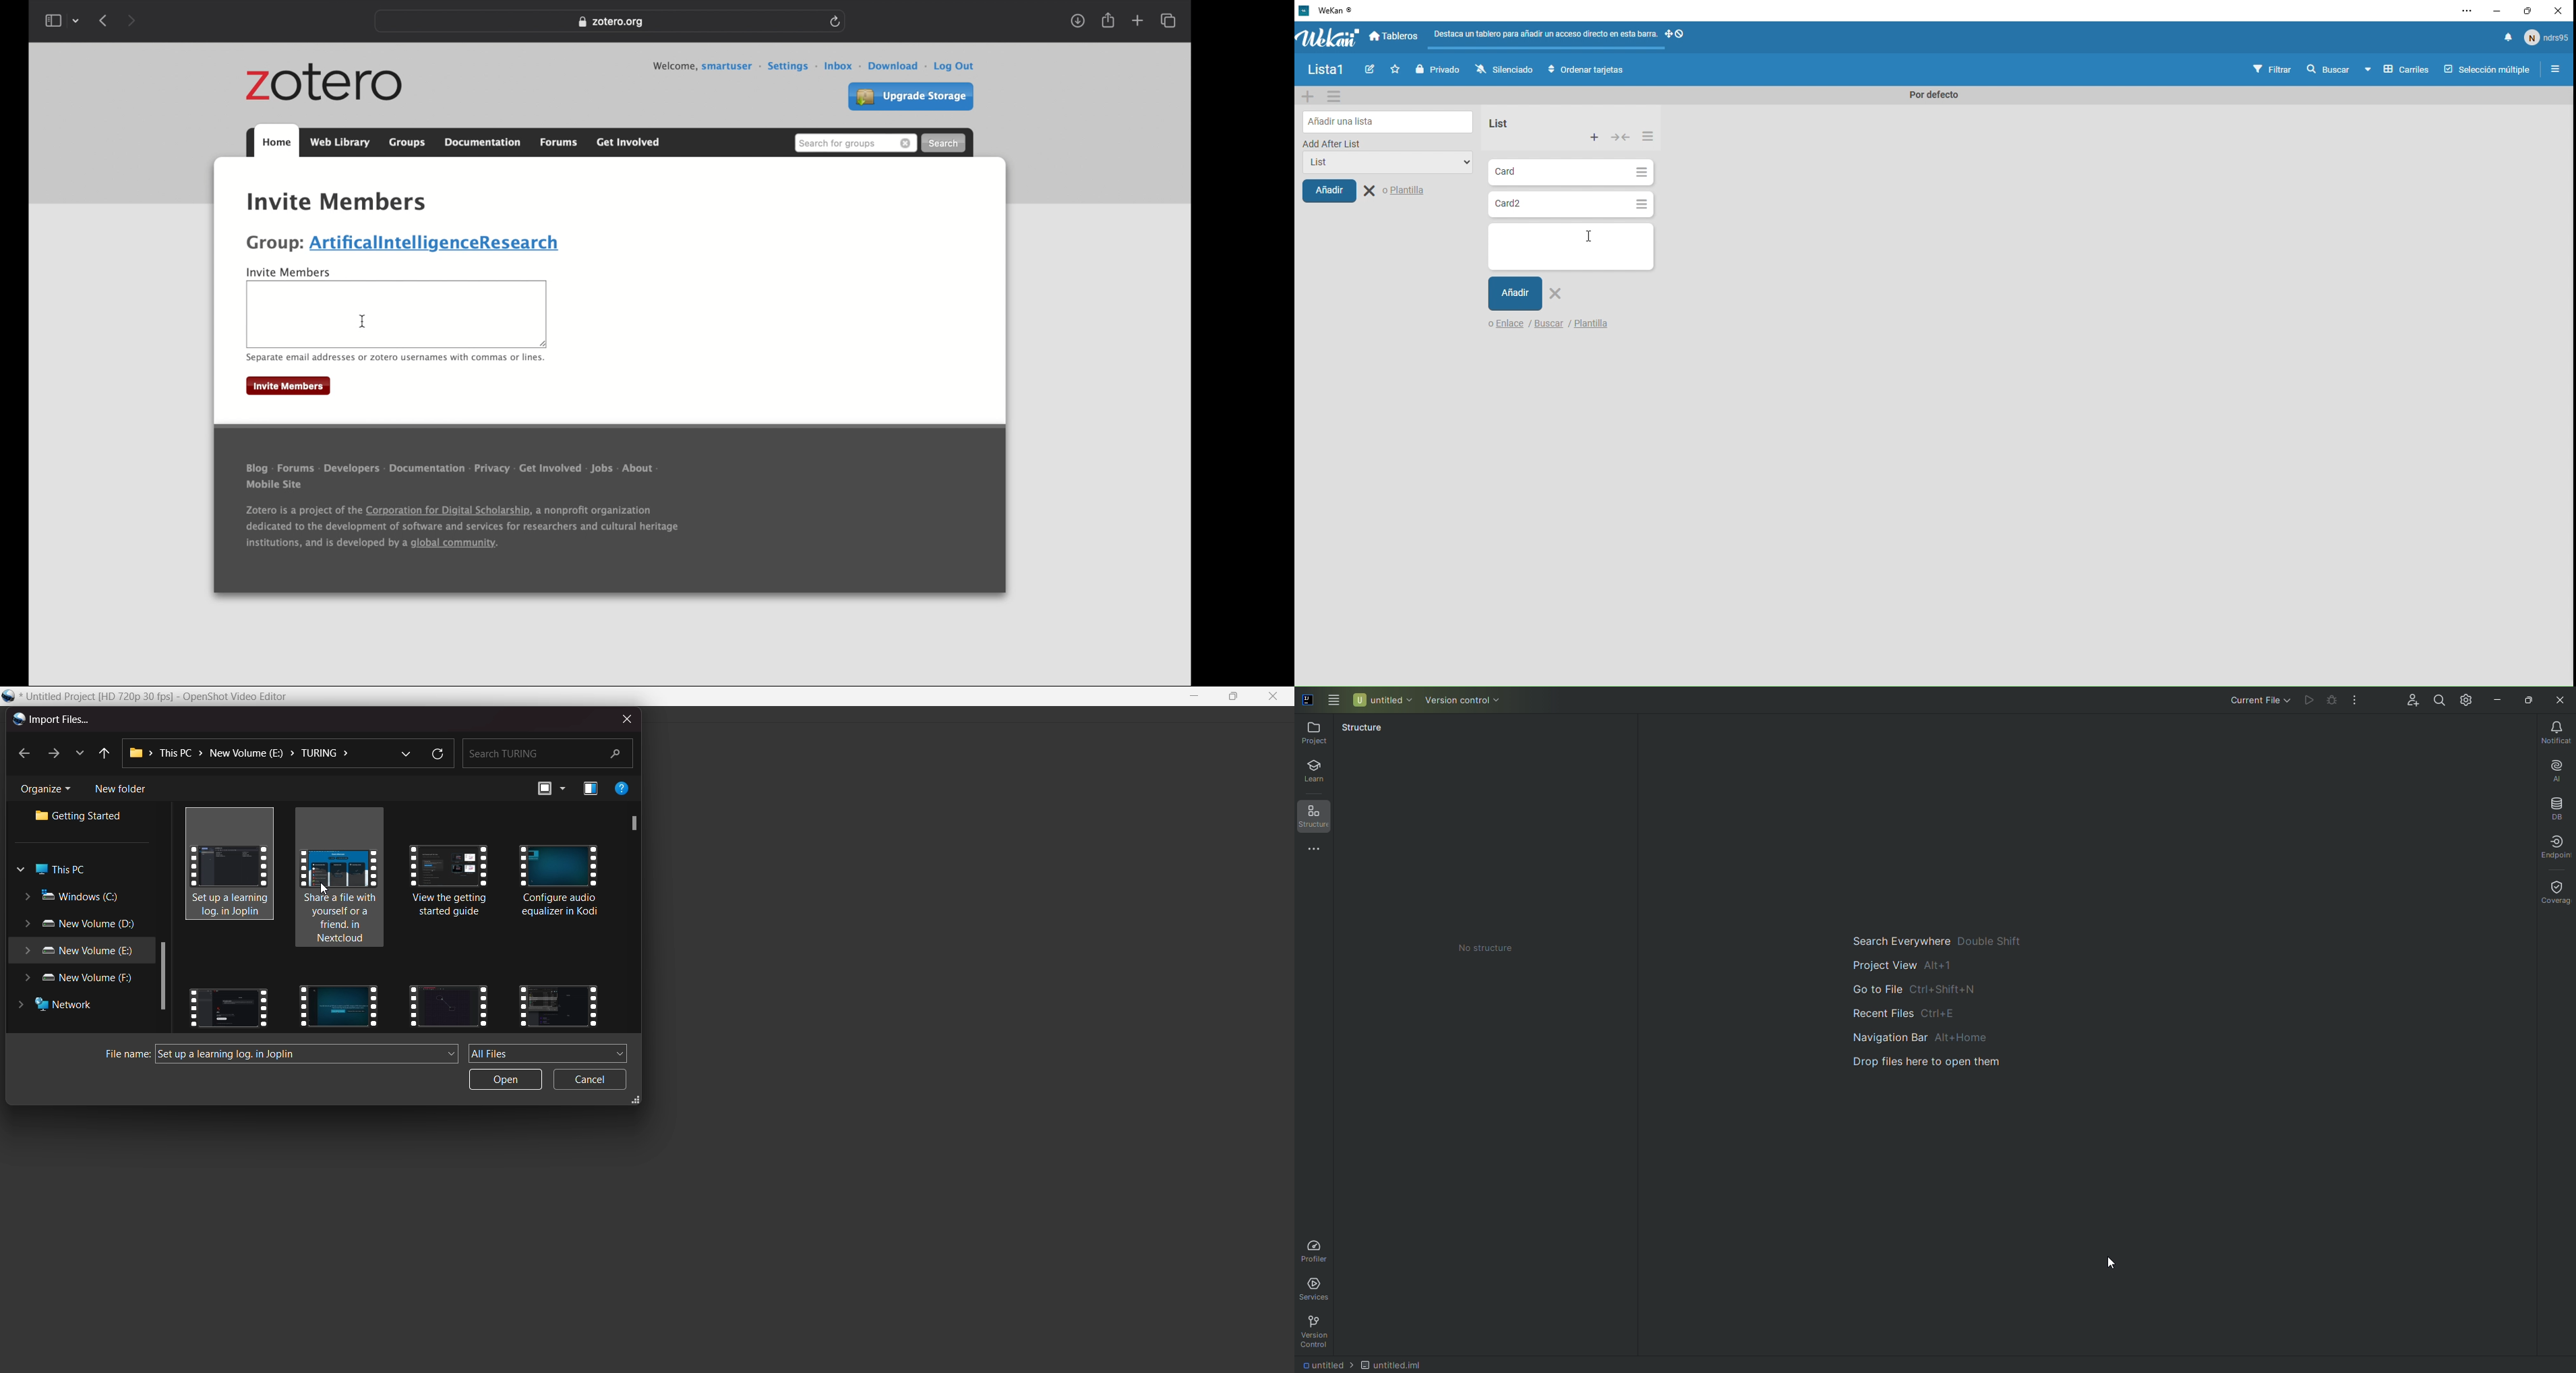  Describe the element at coordinates (1558, 173) in the screenshot. I see `Card` at that location.